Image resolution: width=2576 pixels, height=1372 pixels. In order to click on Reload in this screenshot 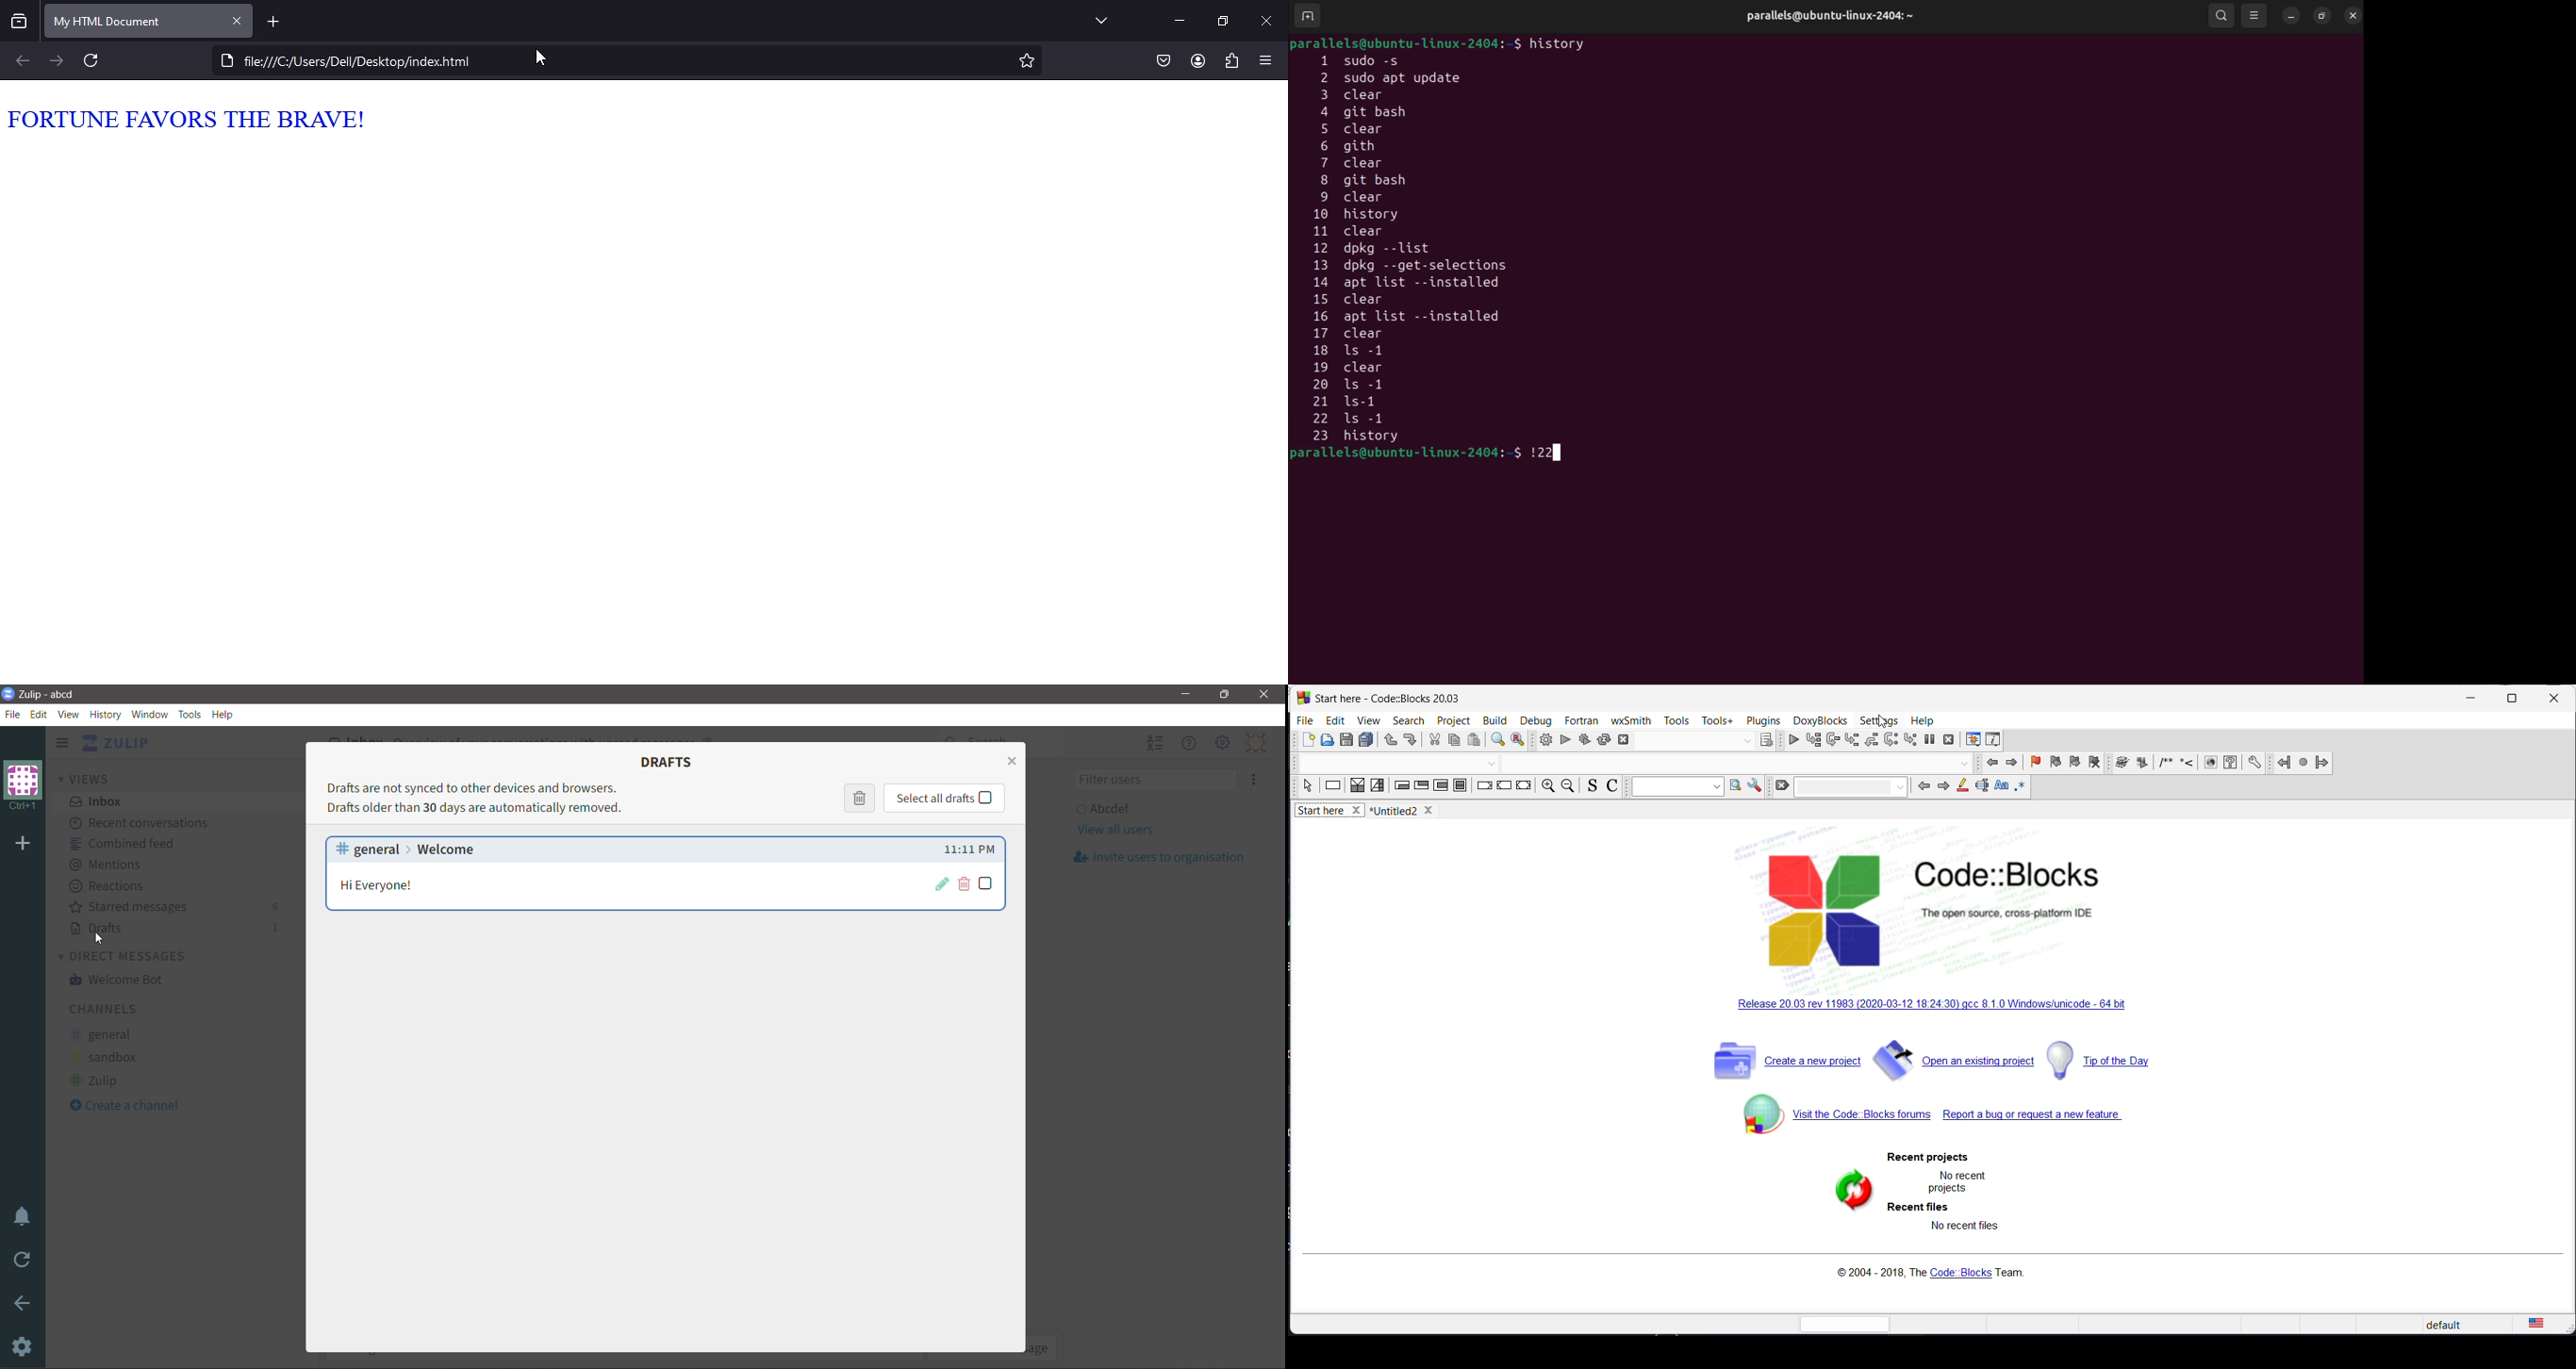, I will do `click(25, 1260)`.